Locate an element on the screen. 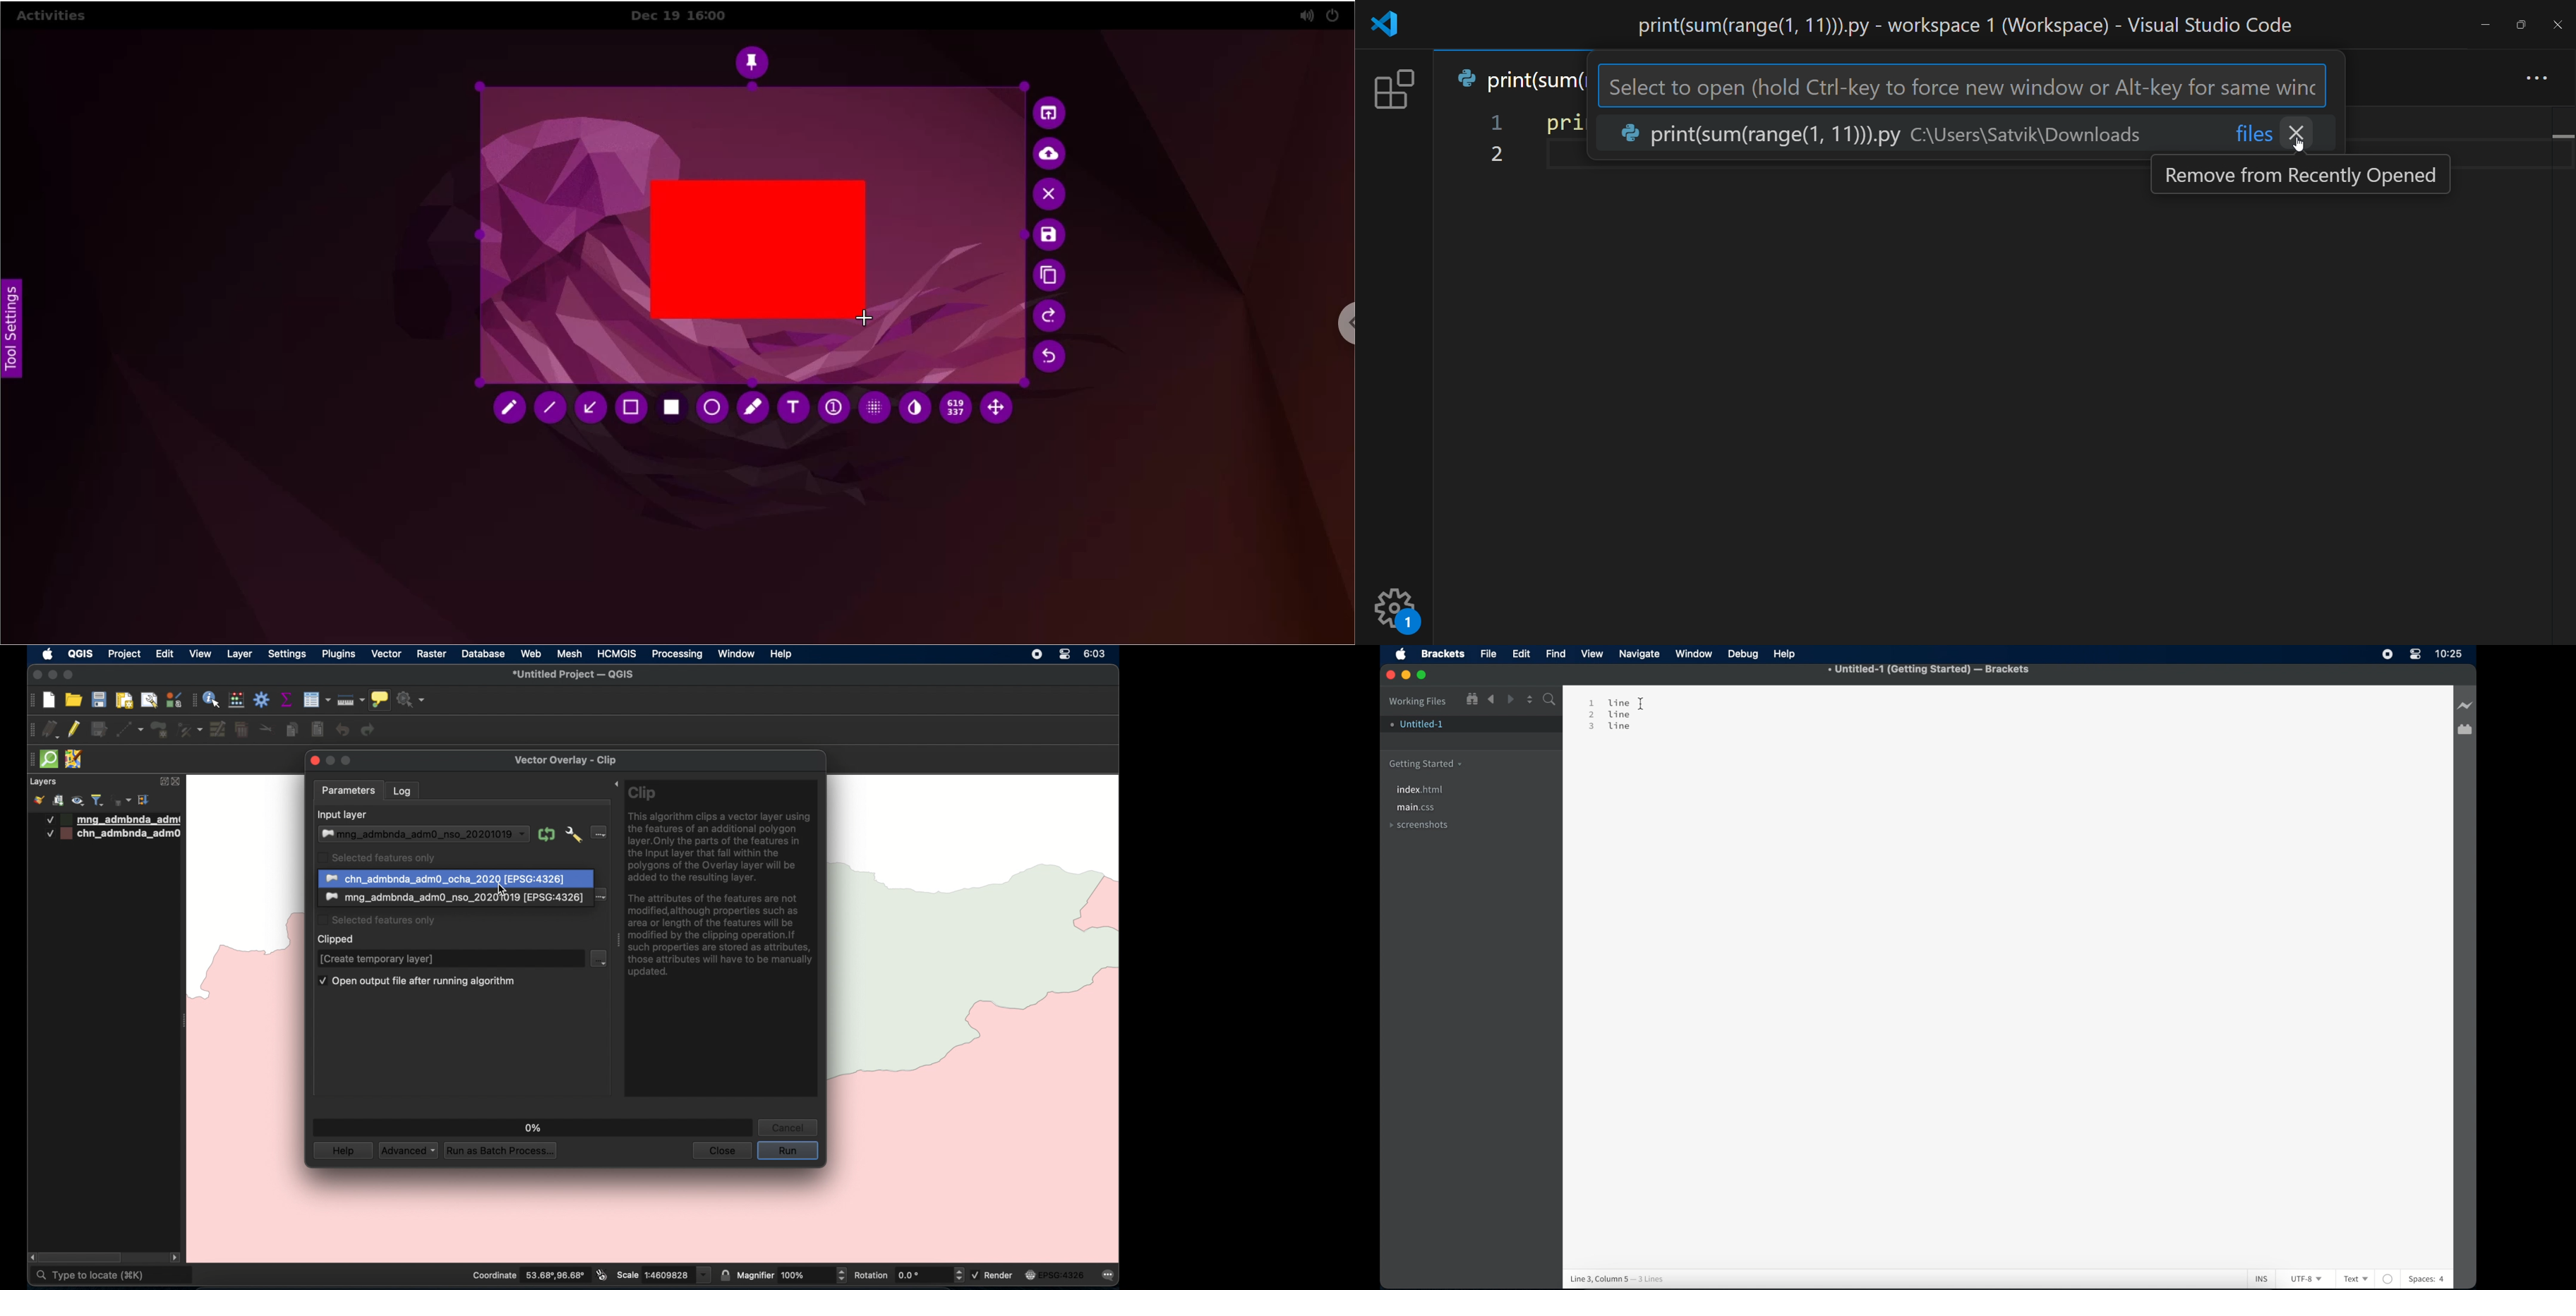 Image resolution: width=2576 pixels, height=1316 pixels. redo is located at coordinates (369, 730).